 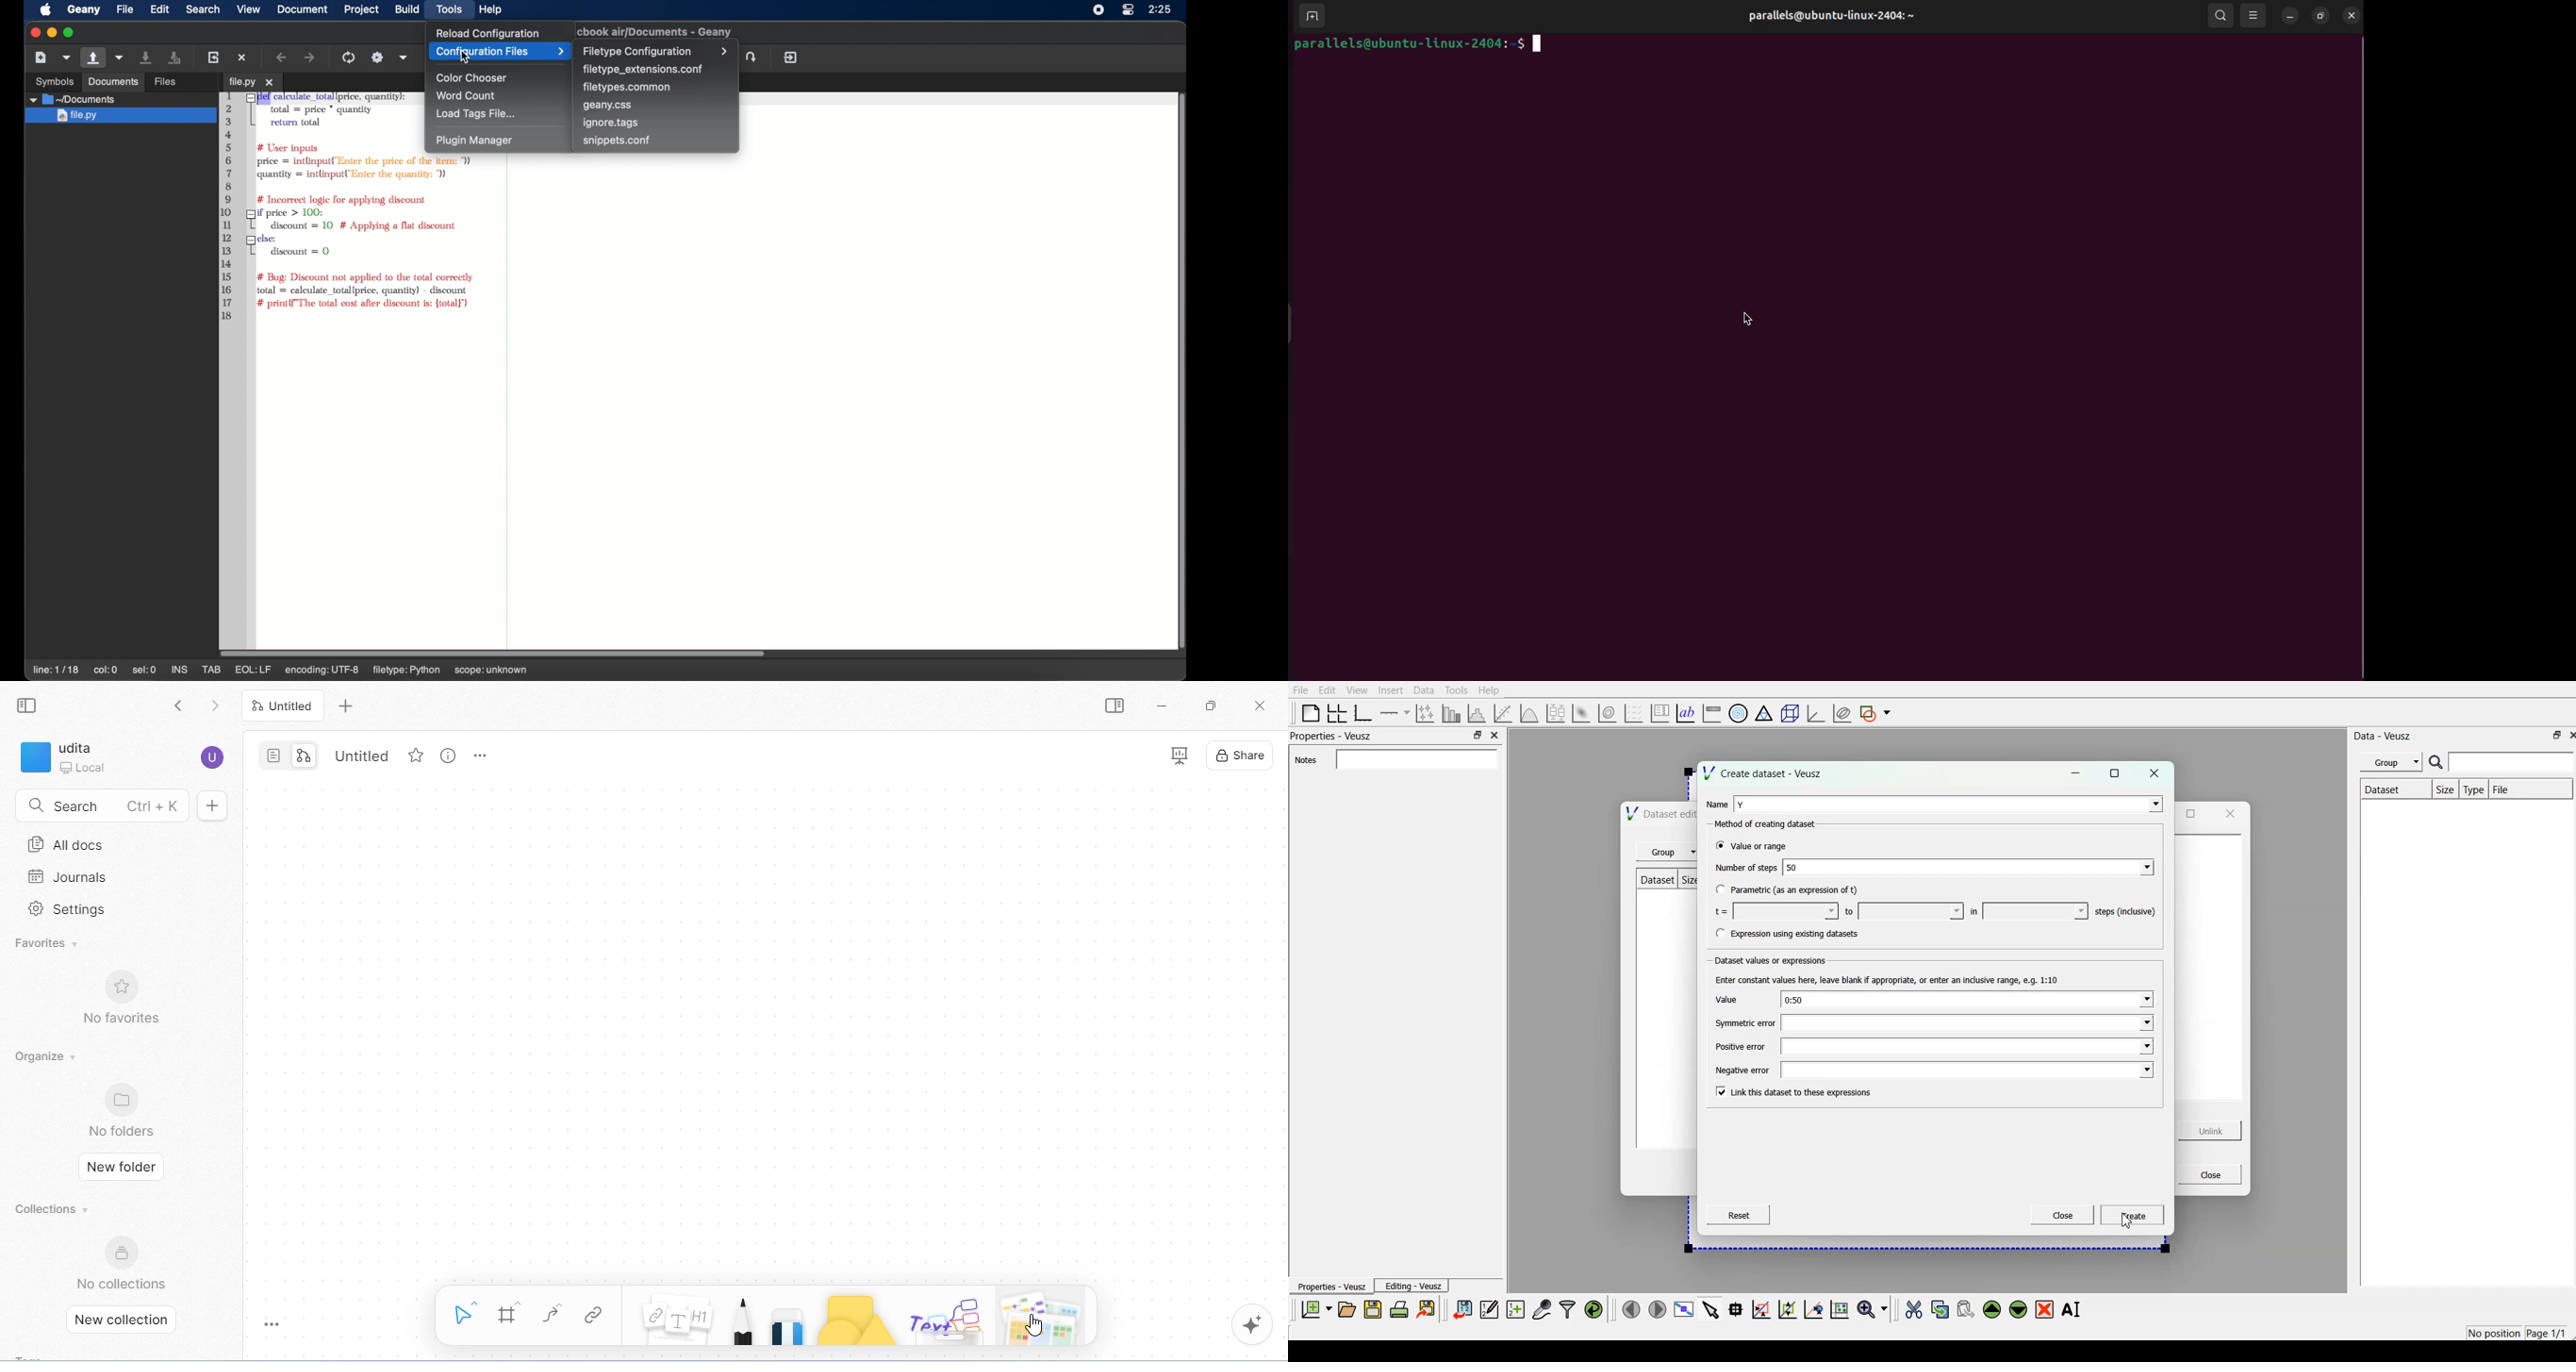 What do you see at coordinates (54, 1208) in the screenshot?
I see `collections` at bounding box center [54, 1208].